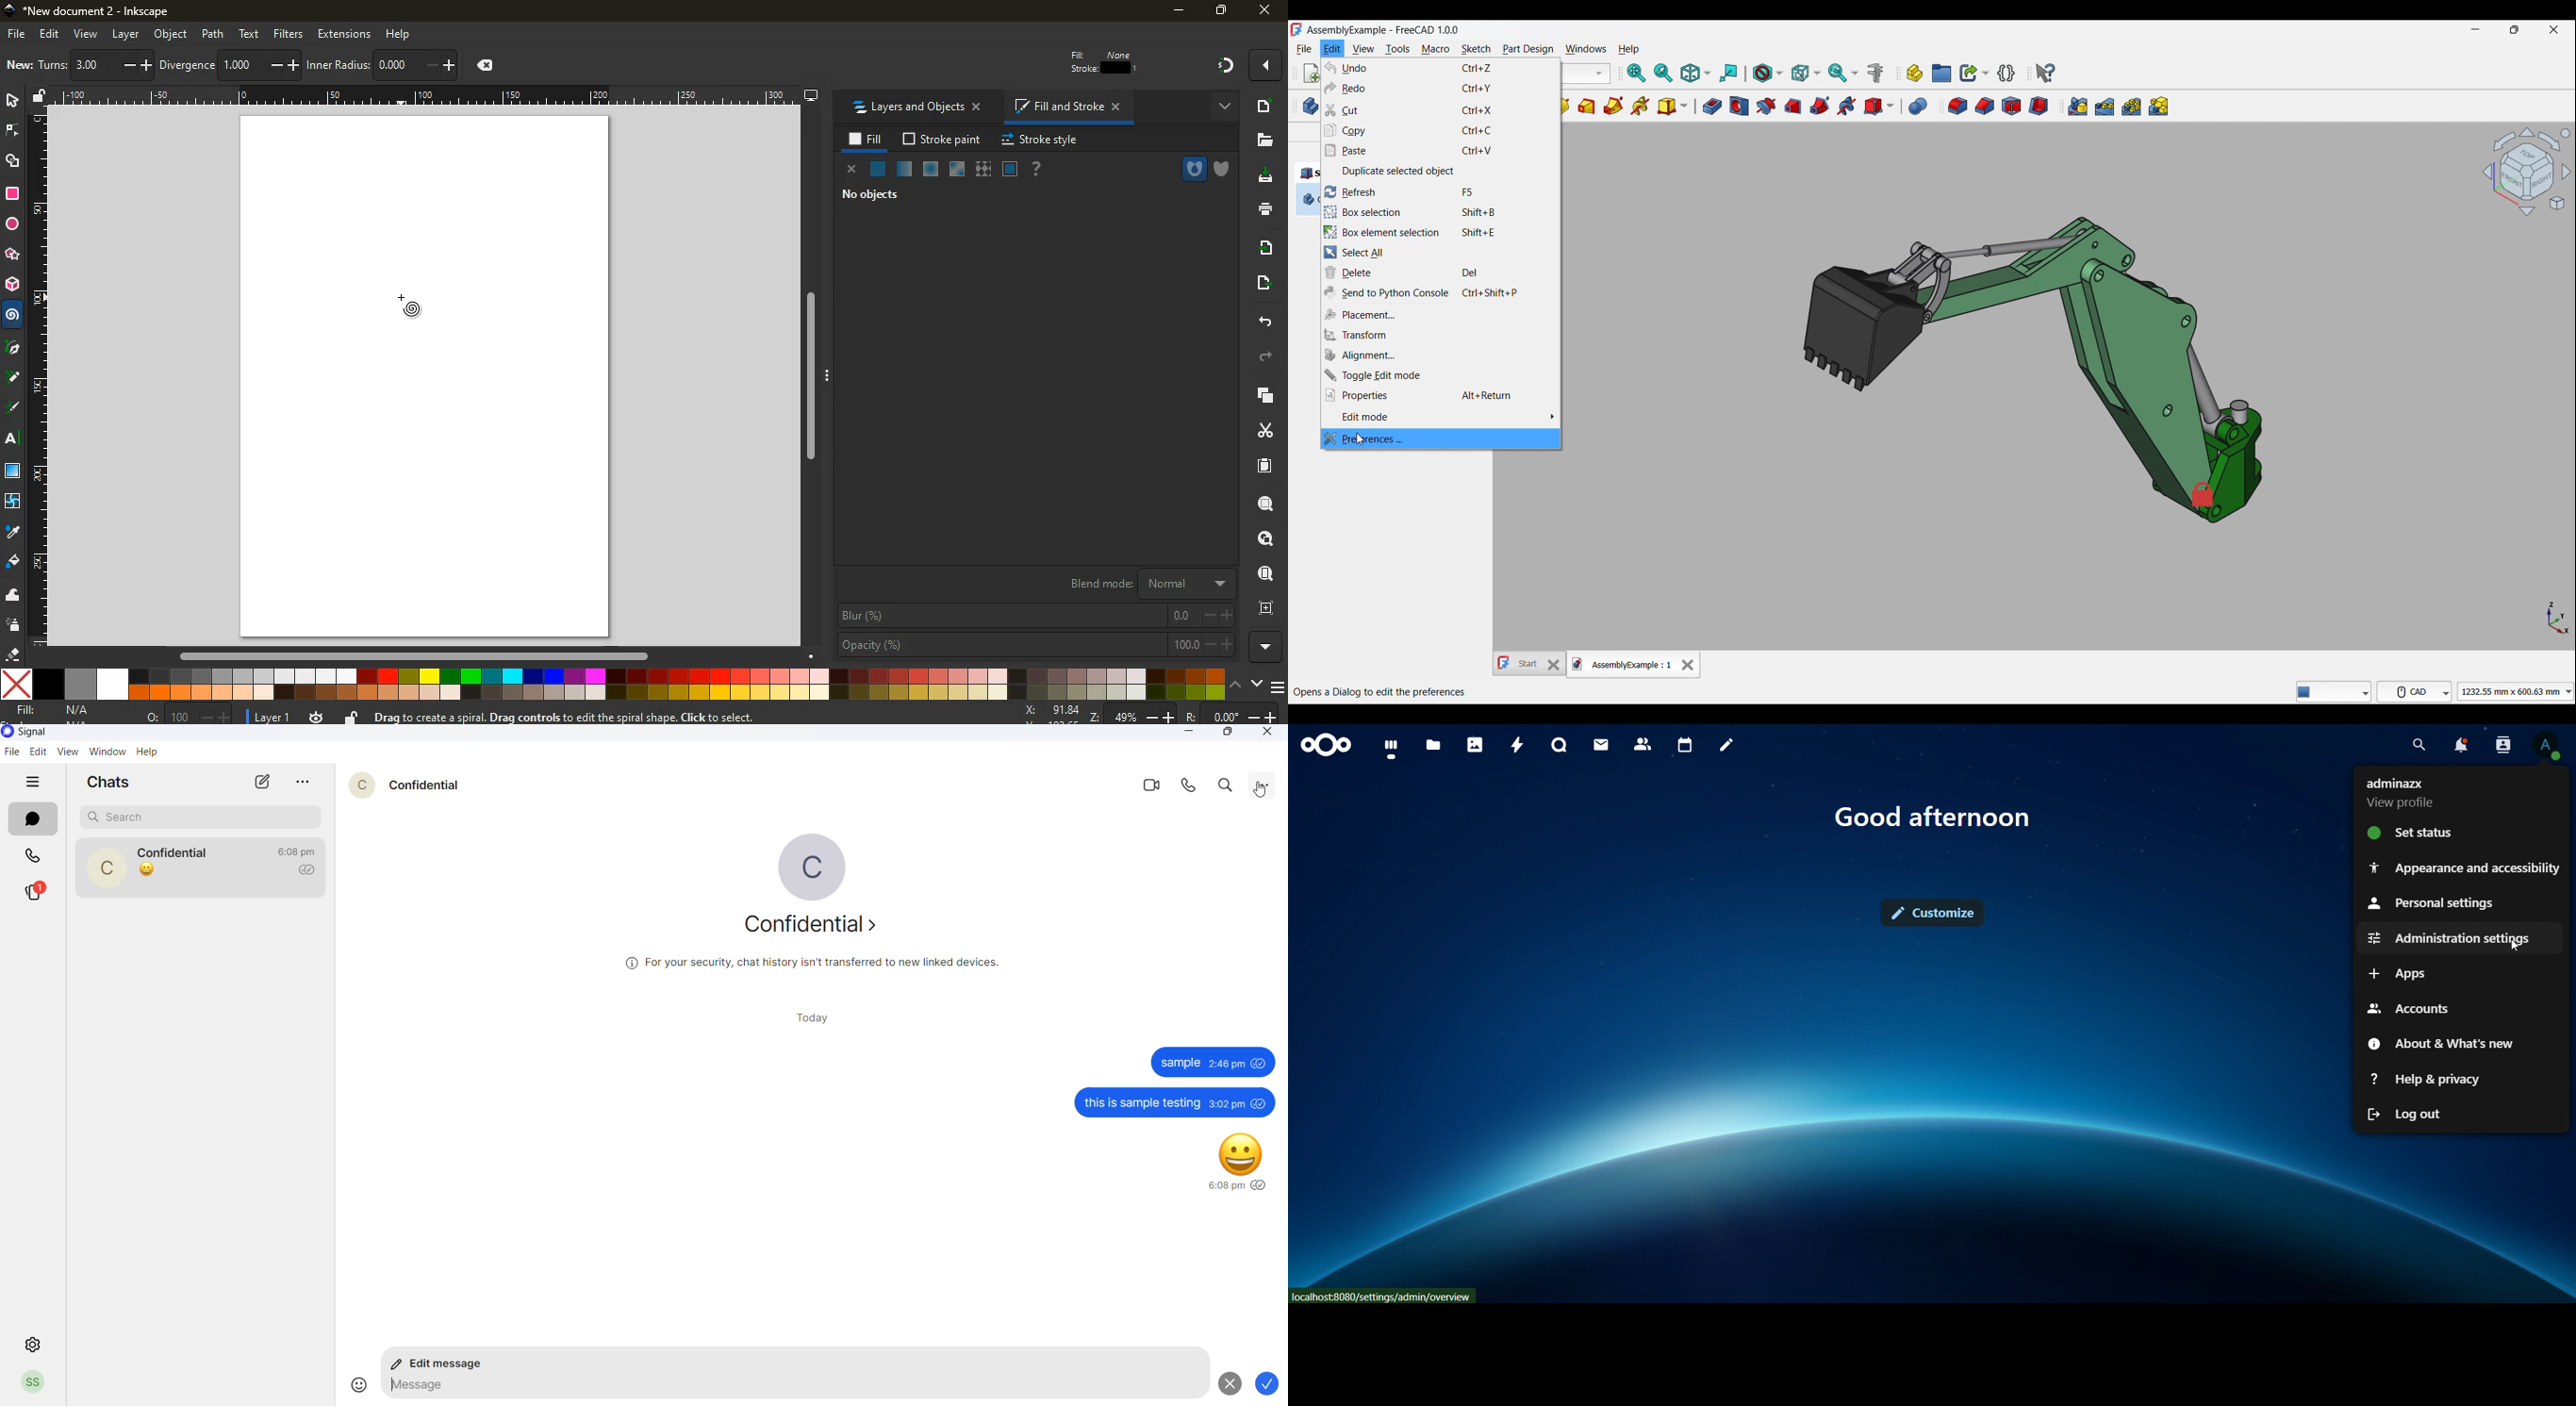  I want to click on accounts, so click(2404, 1008).